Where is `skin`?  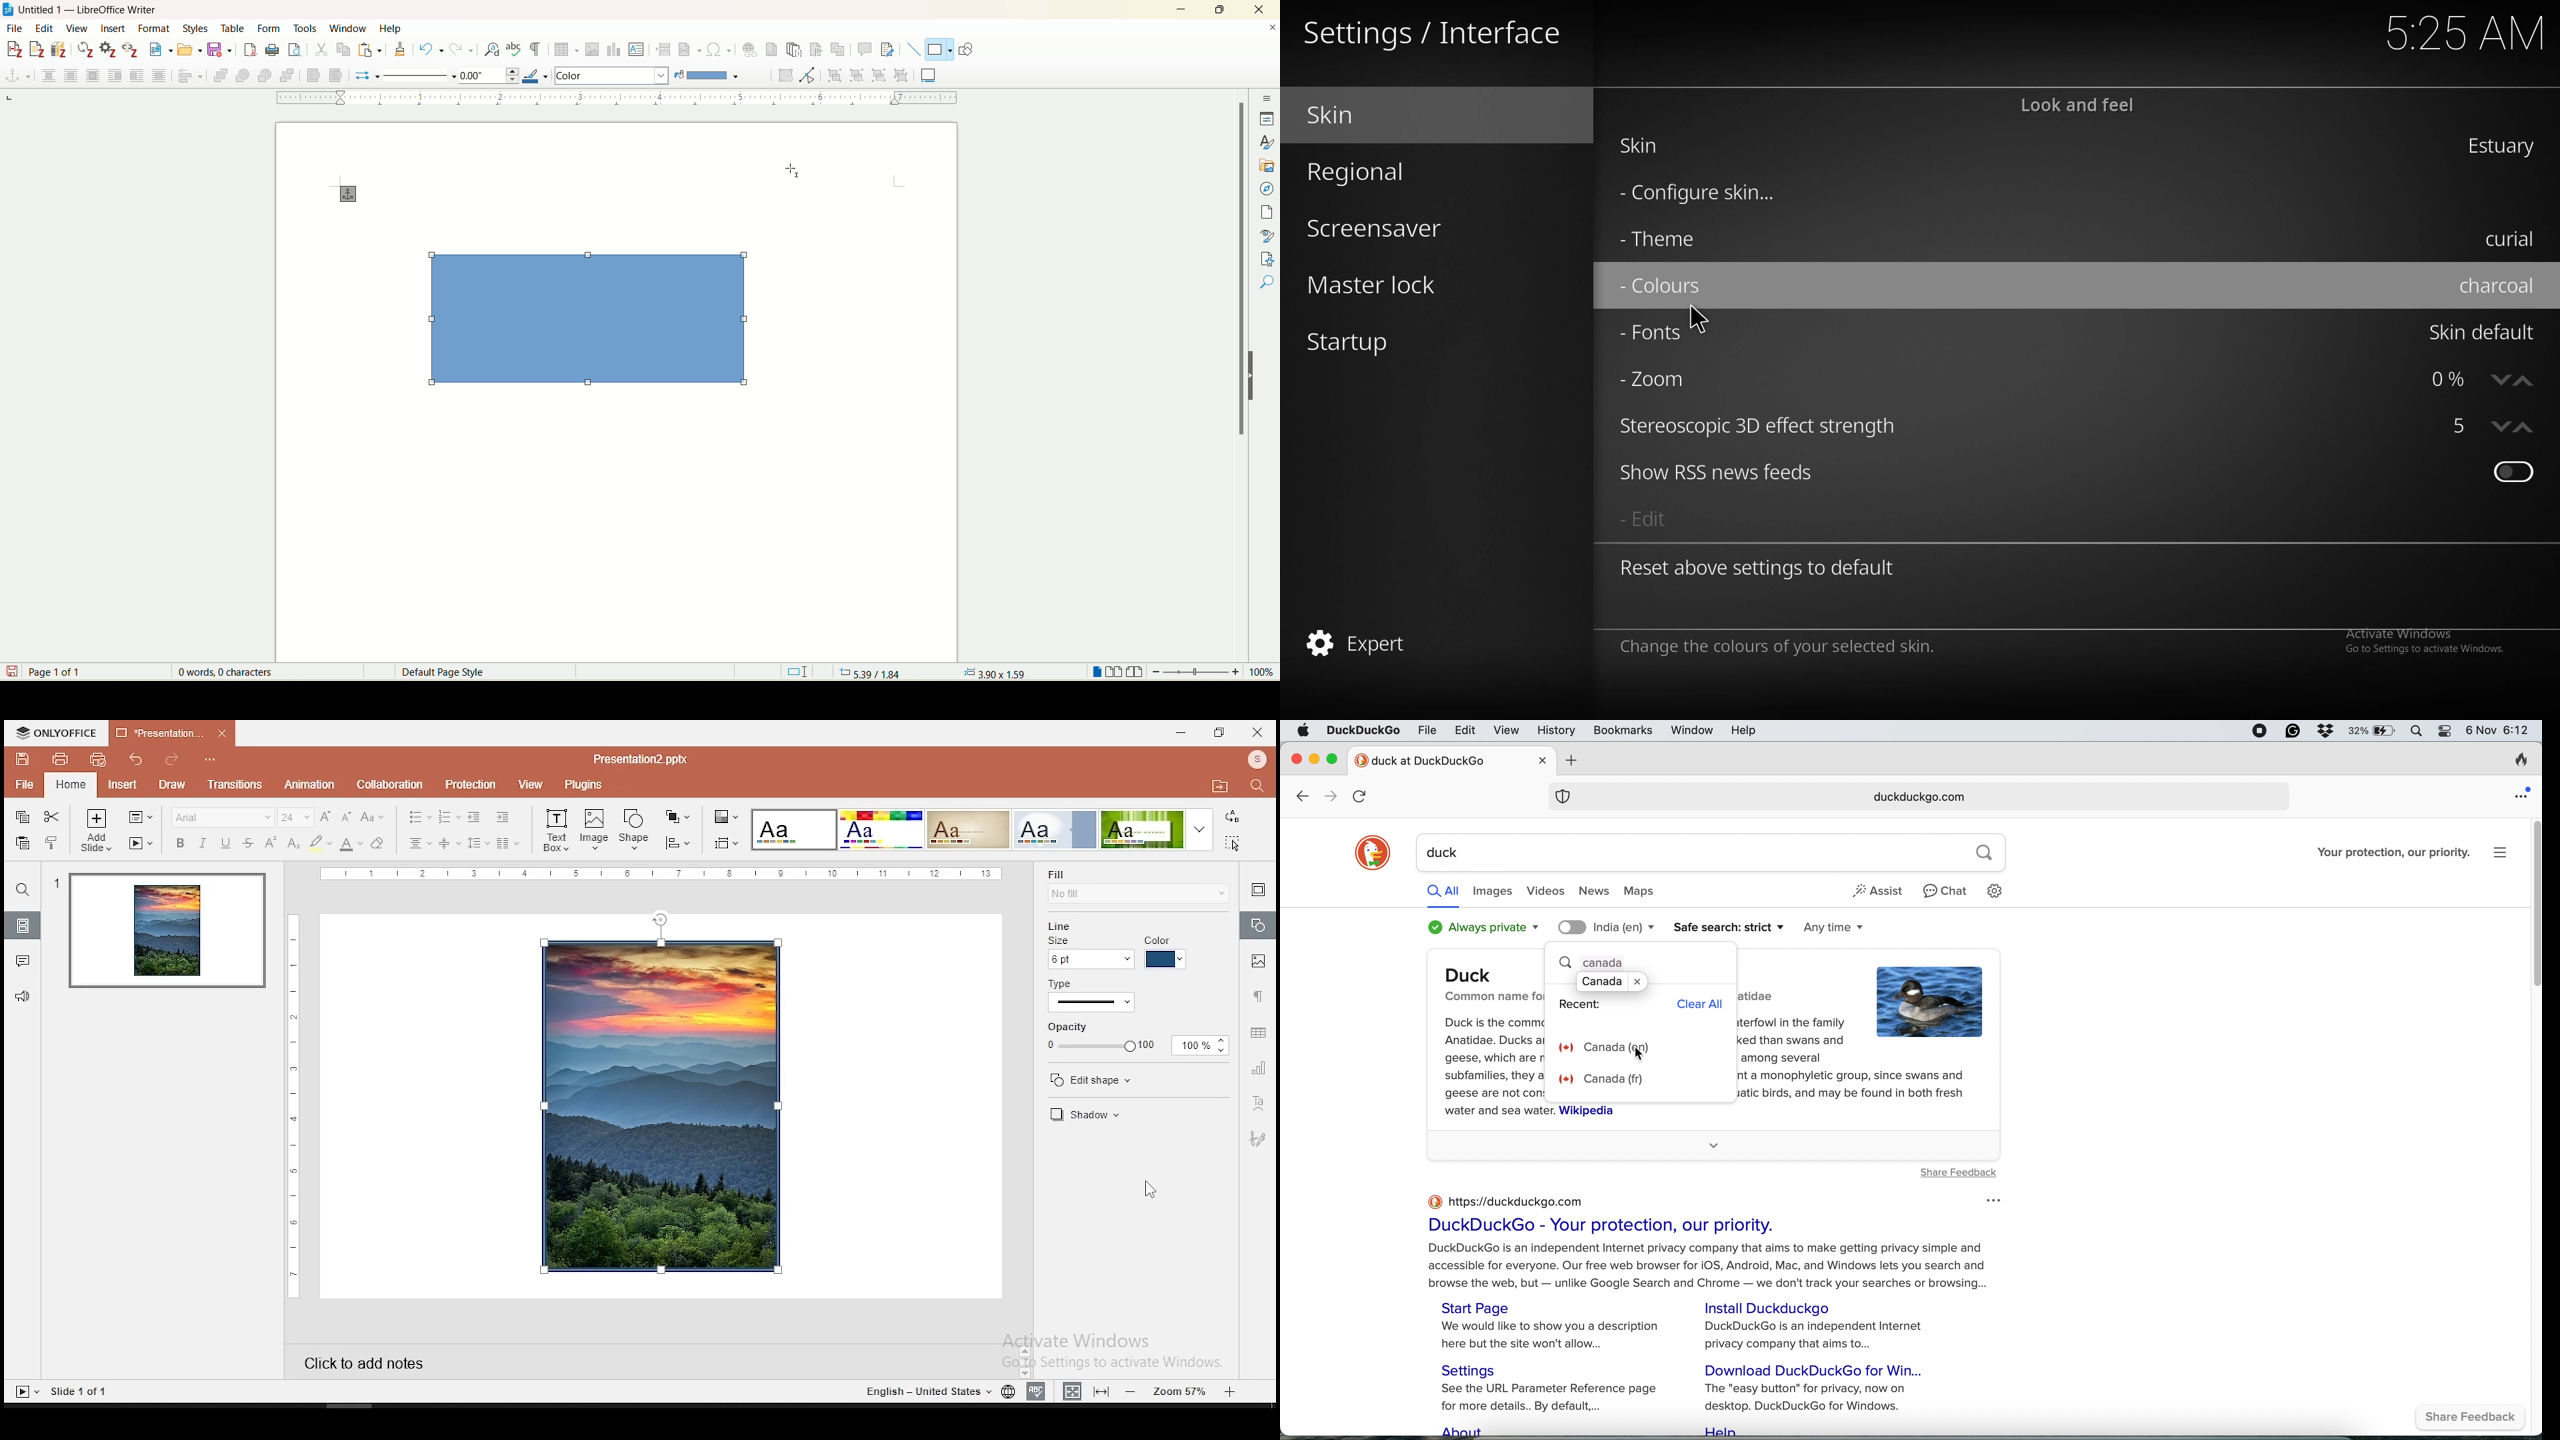
skin is located at coordinates (1668, 144).